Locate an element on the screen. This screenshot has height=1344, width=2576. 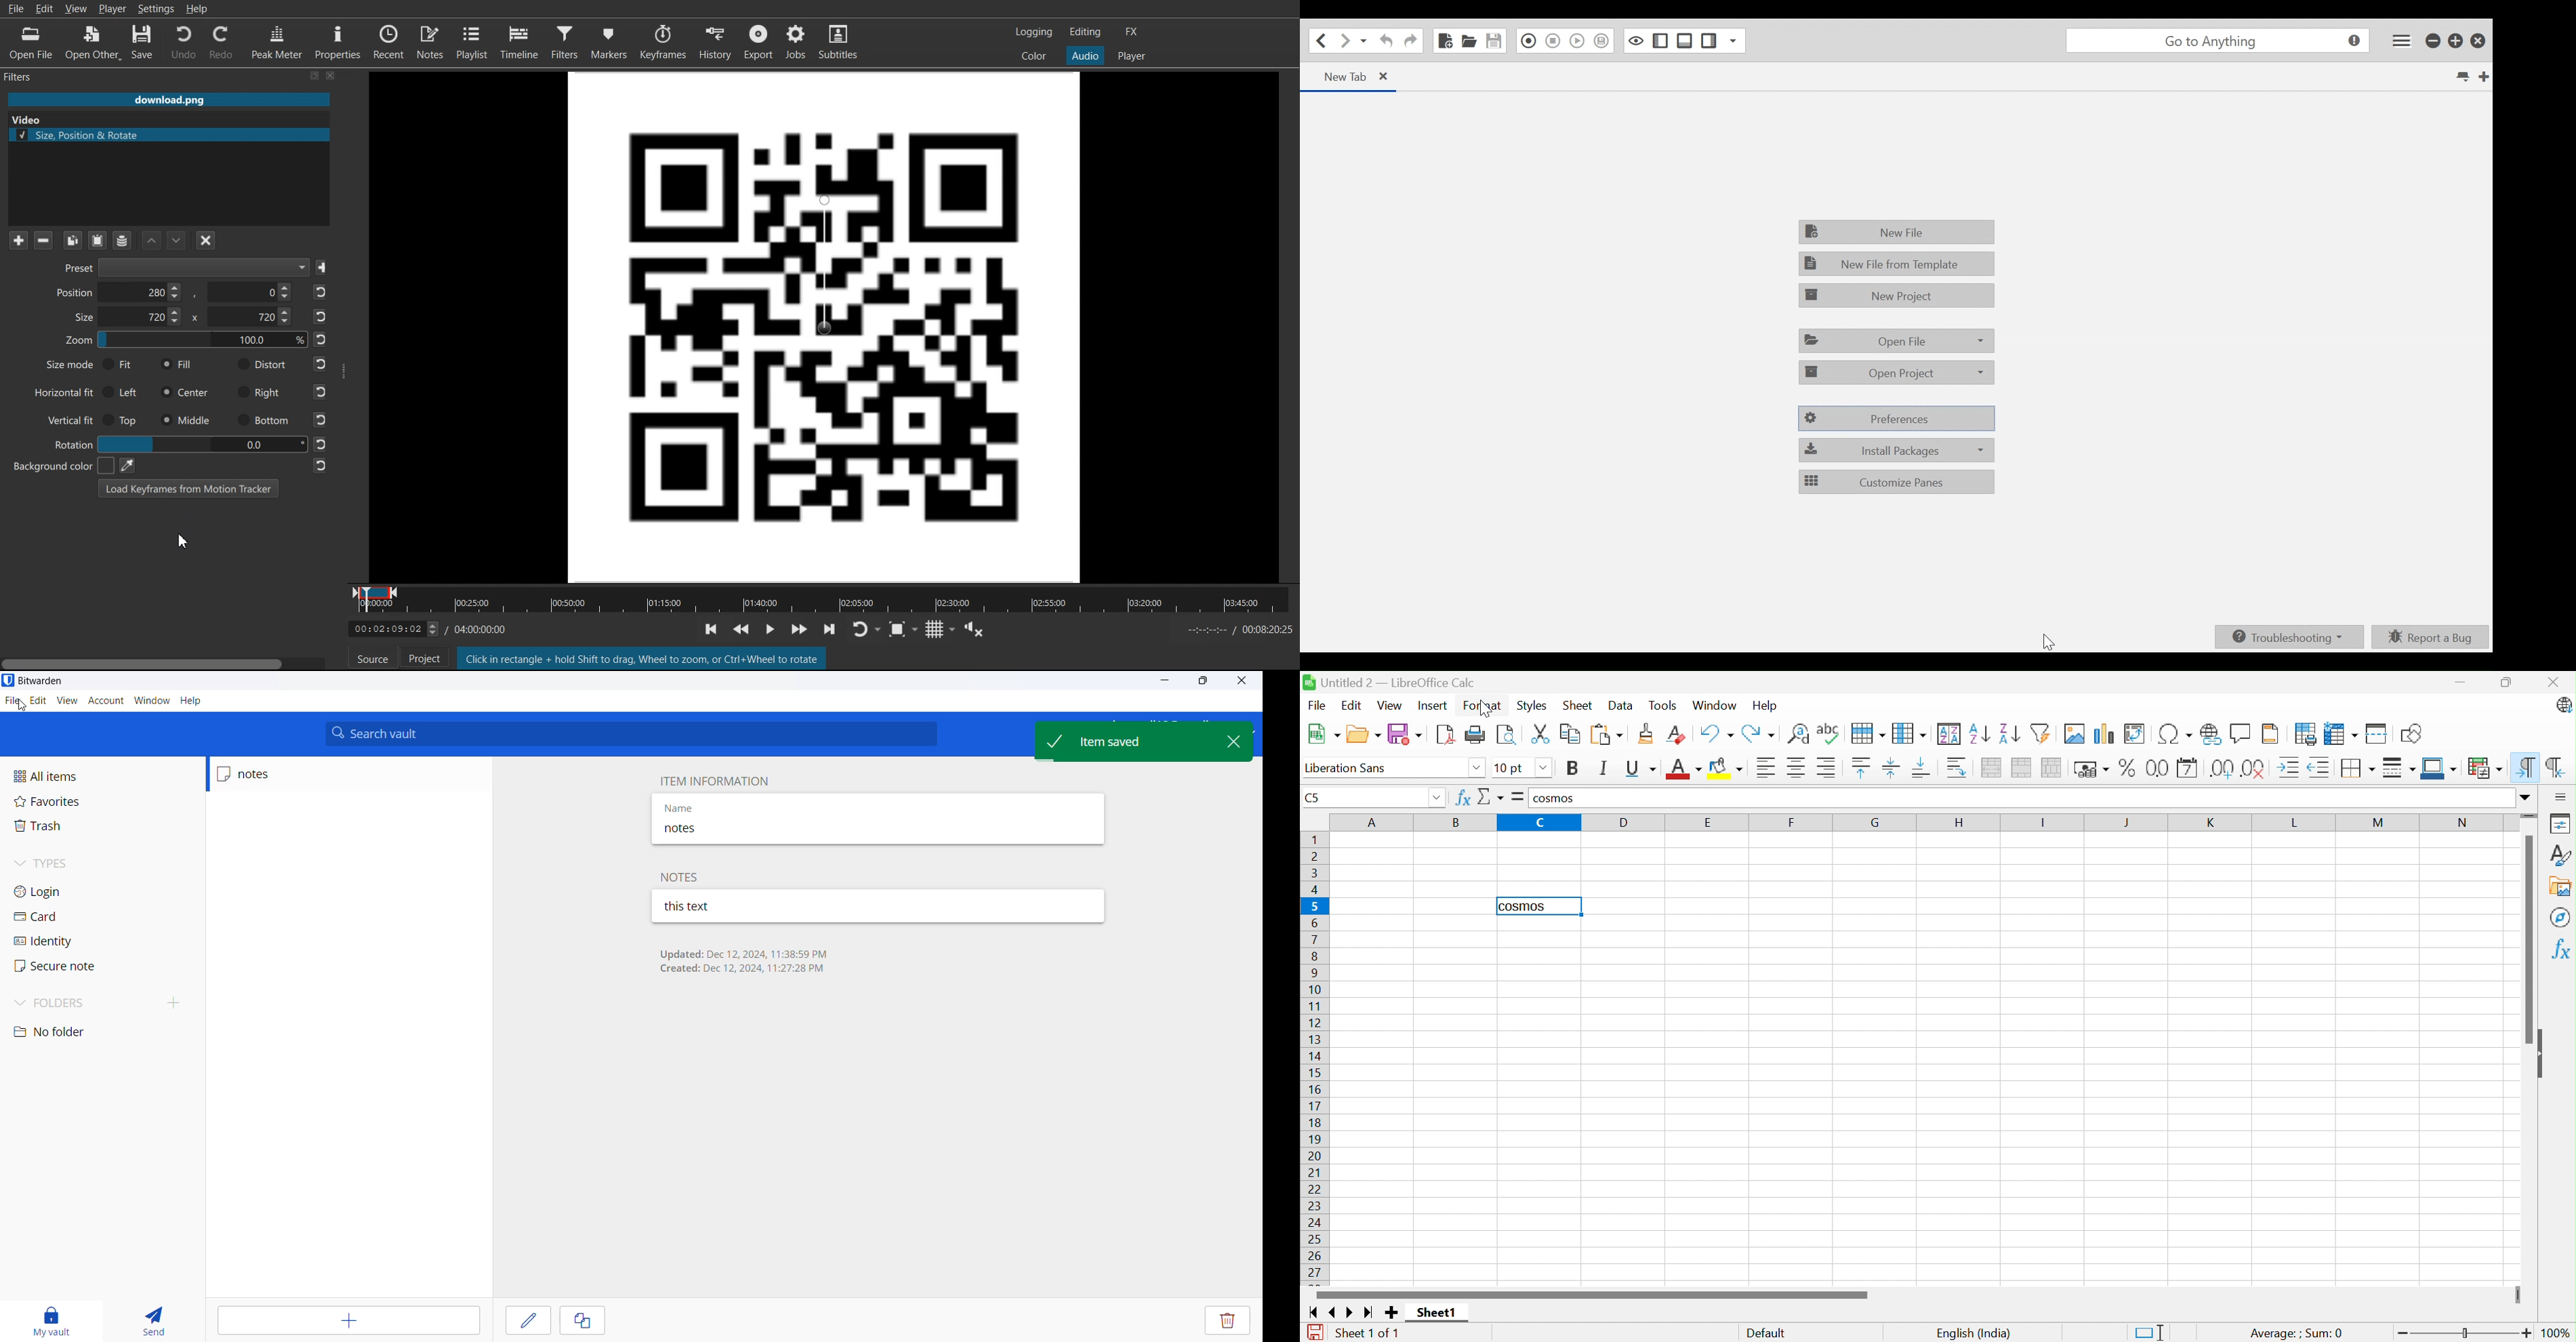
Zoom in is located at coordinates (2527, 1335).